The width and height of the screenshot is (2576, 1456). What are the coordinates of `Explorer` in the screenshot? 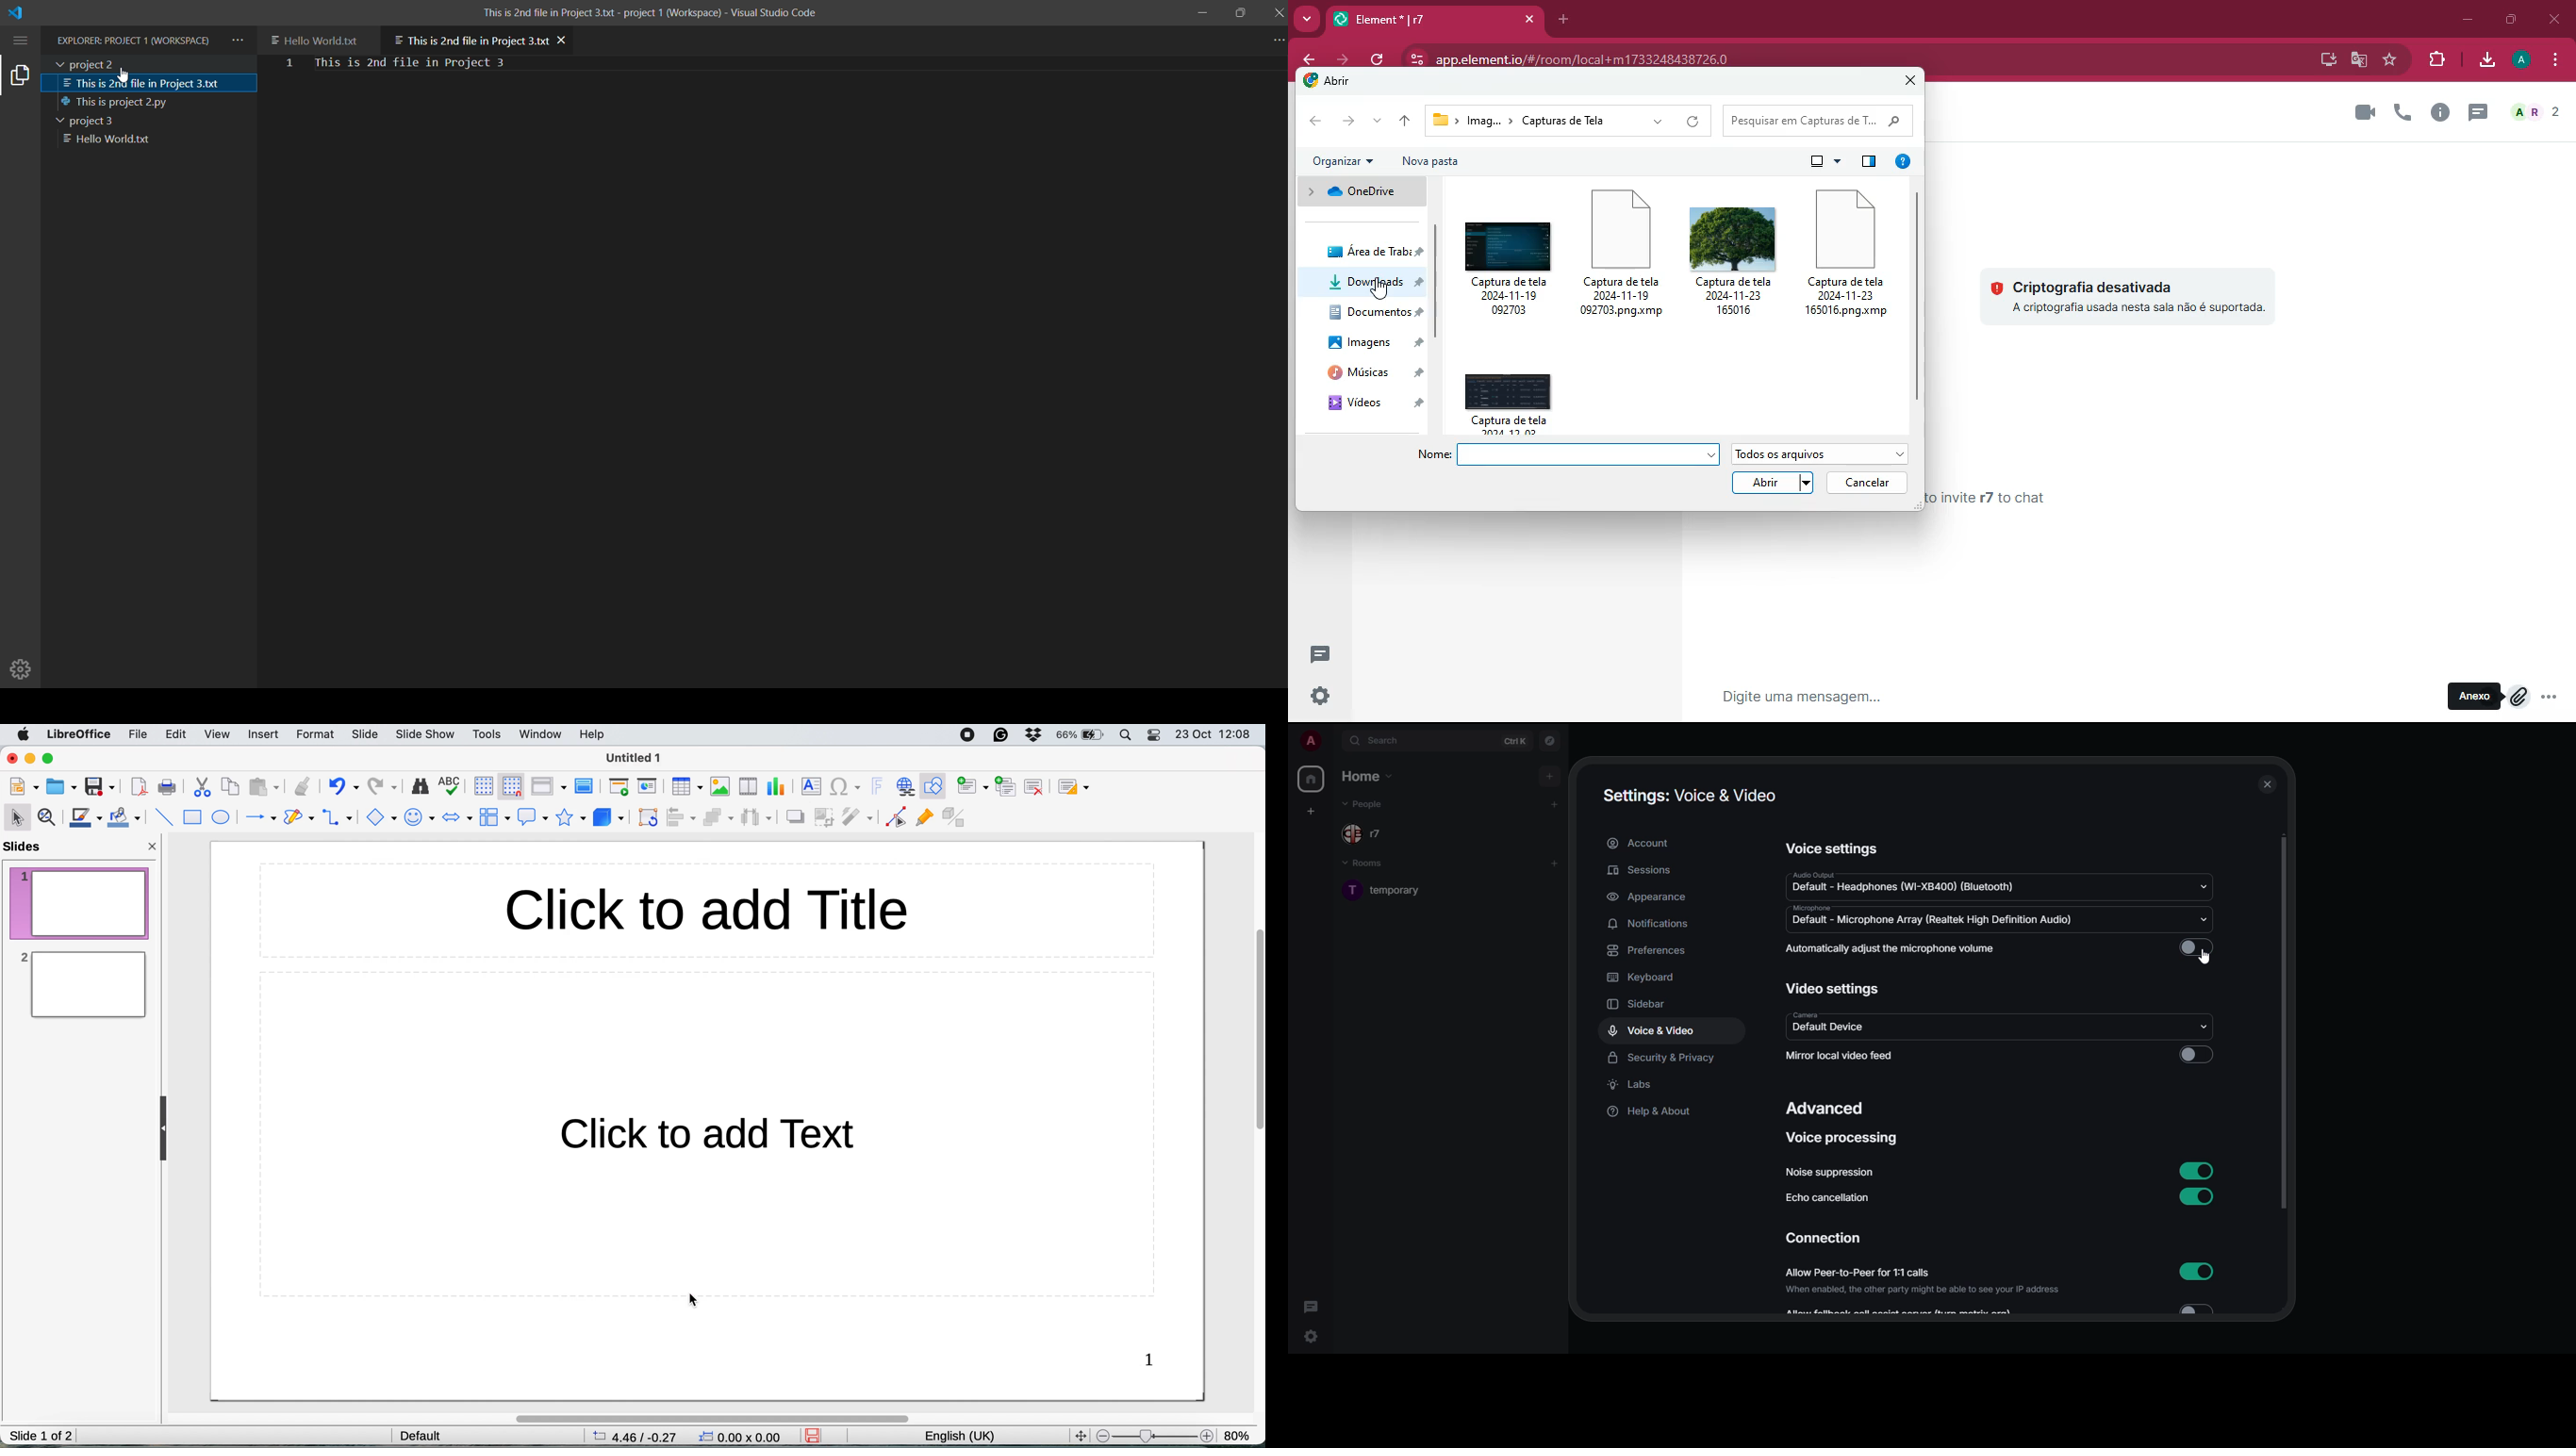 It's located at (135, 41).